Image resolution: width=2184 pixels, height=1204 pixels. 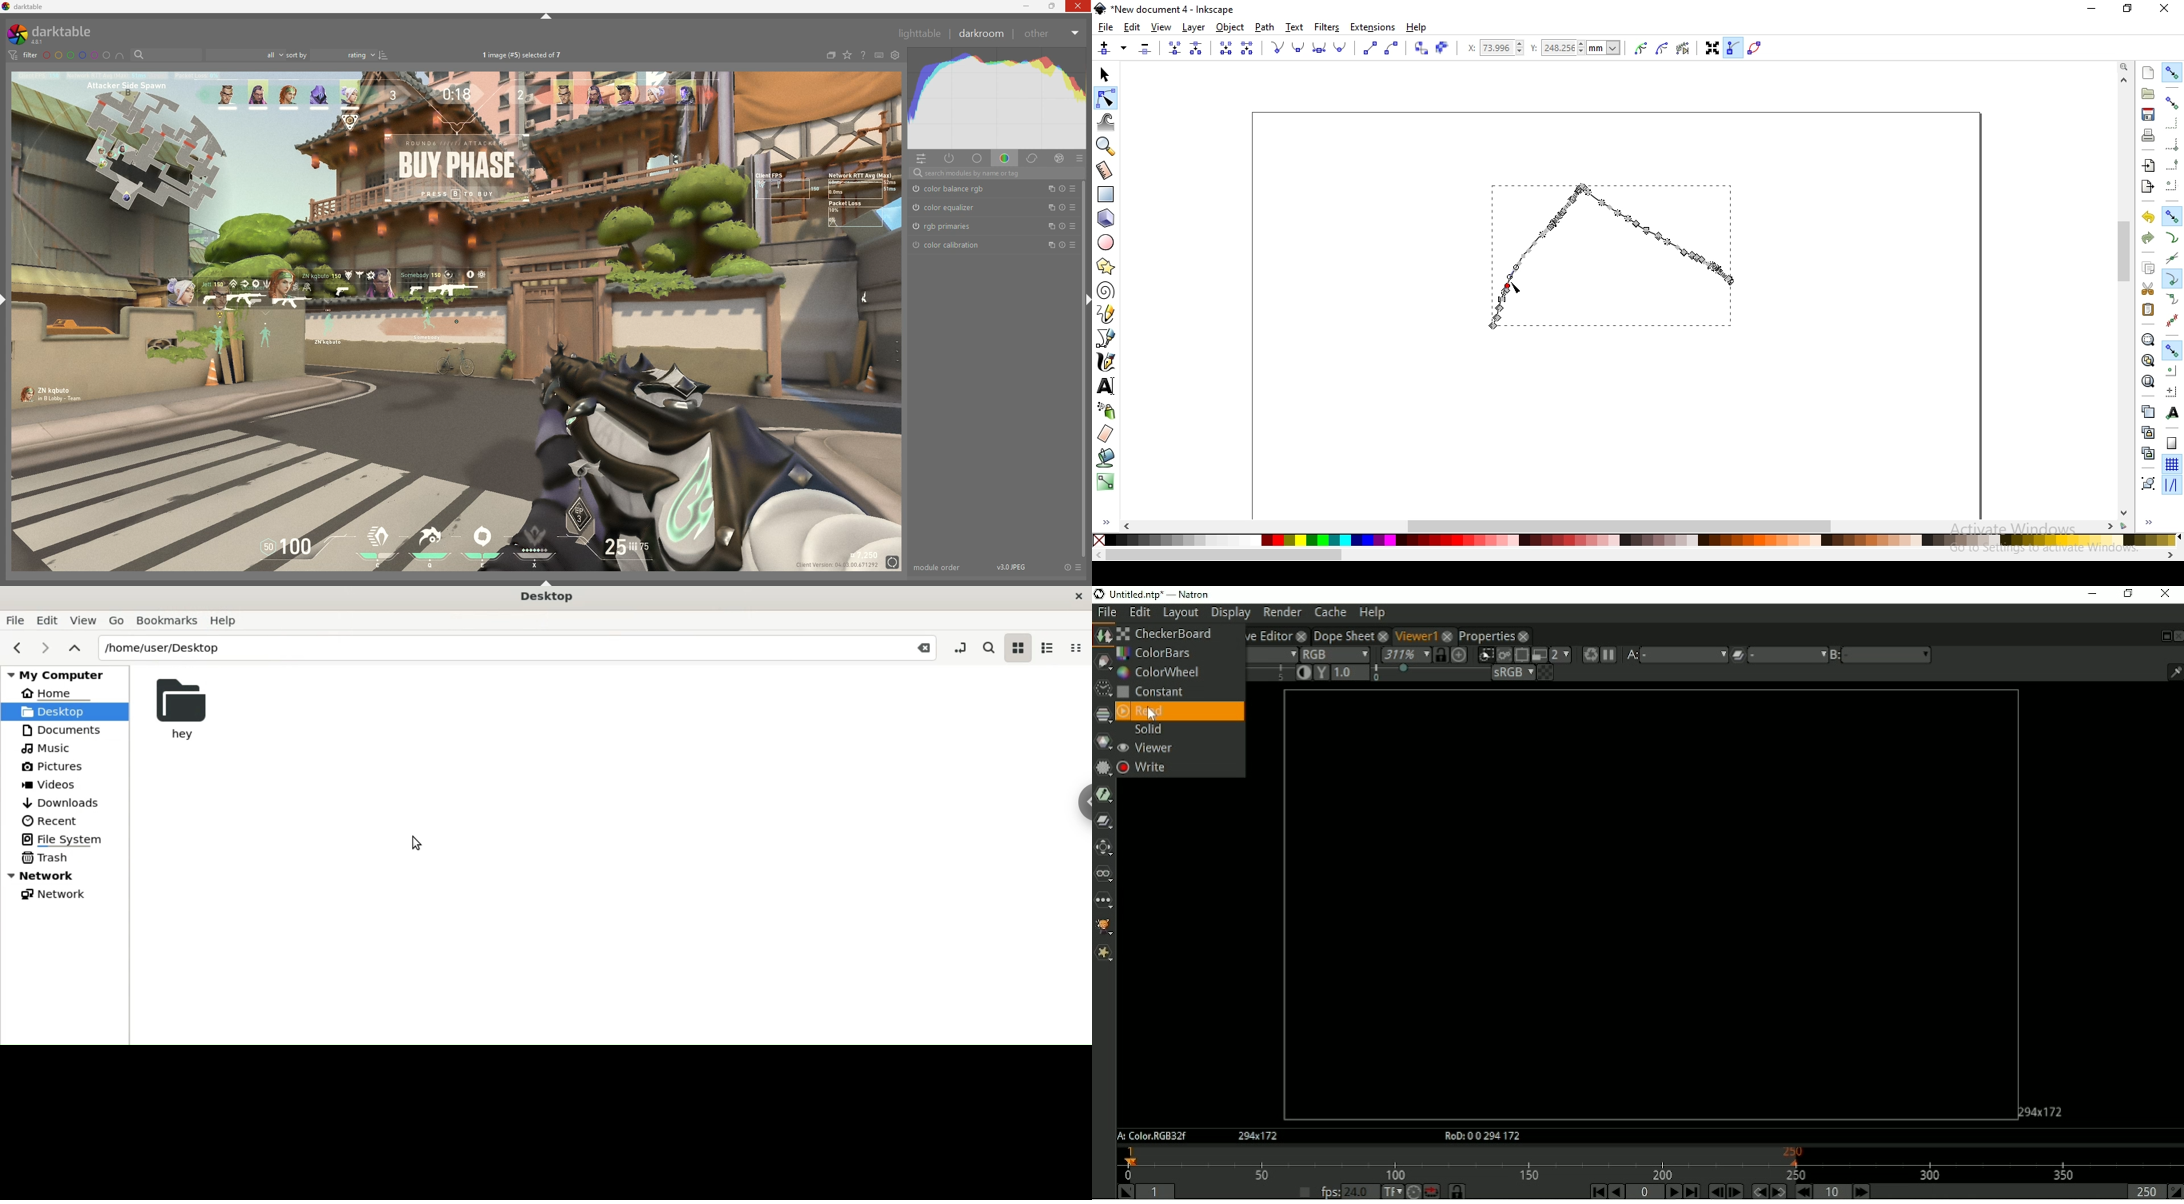 What do you see at coordinates (57, 803) in the screenshot?
I see `Downloads` at bounding box center [57, 803].